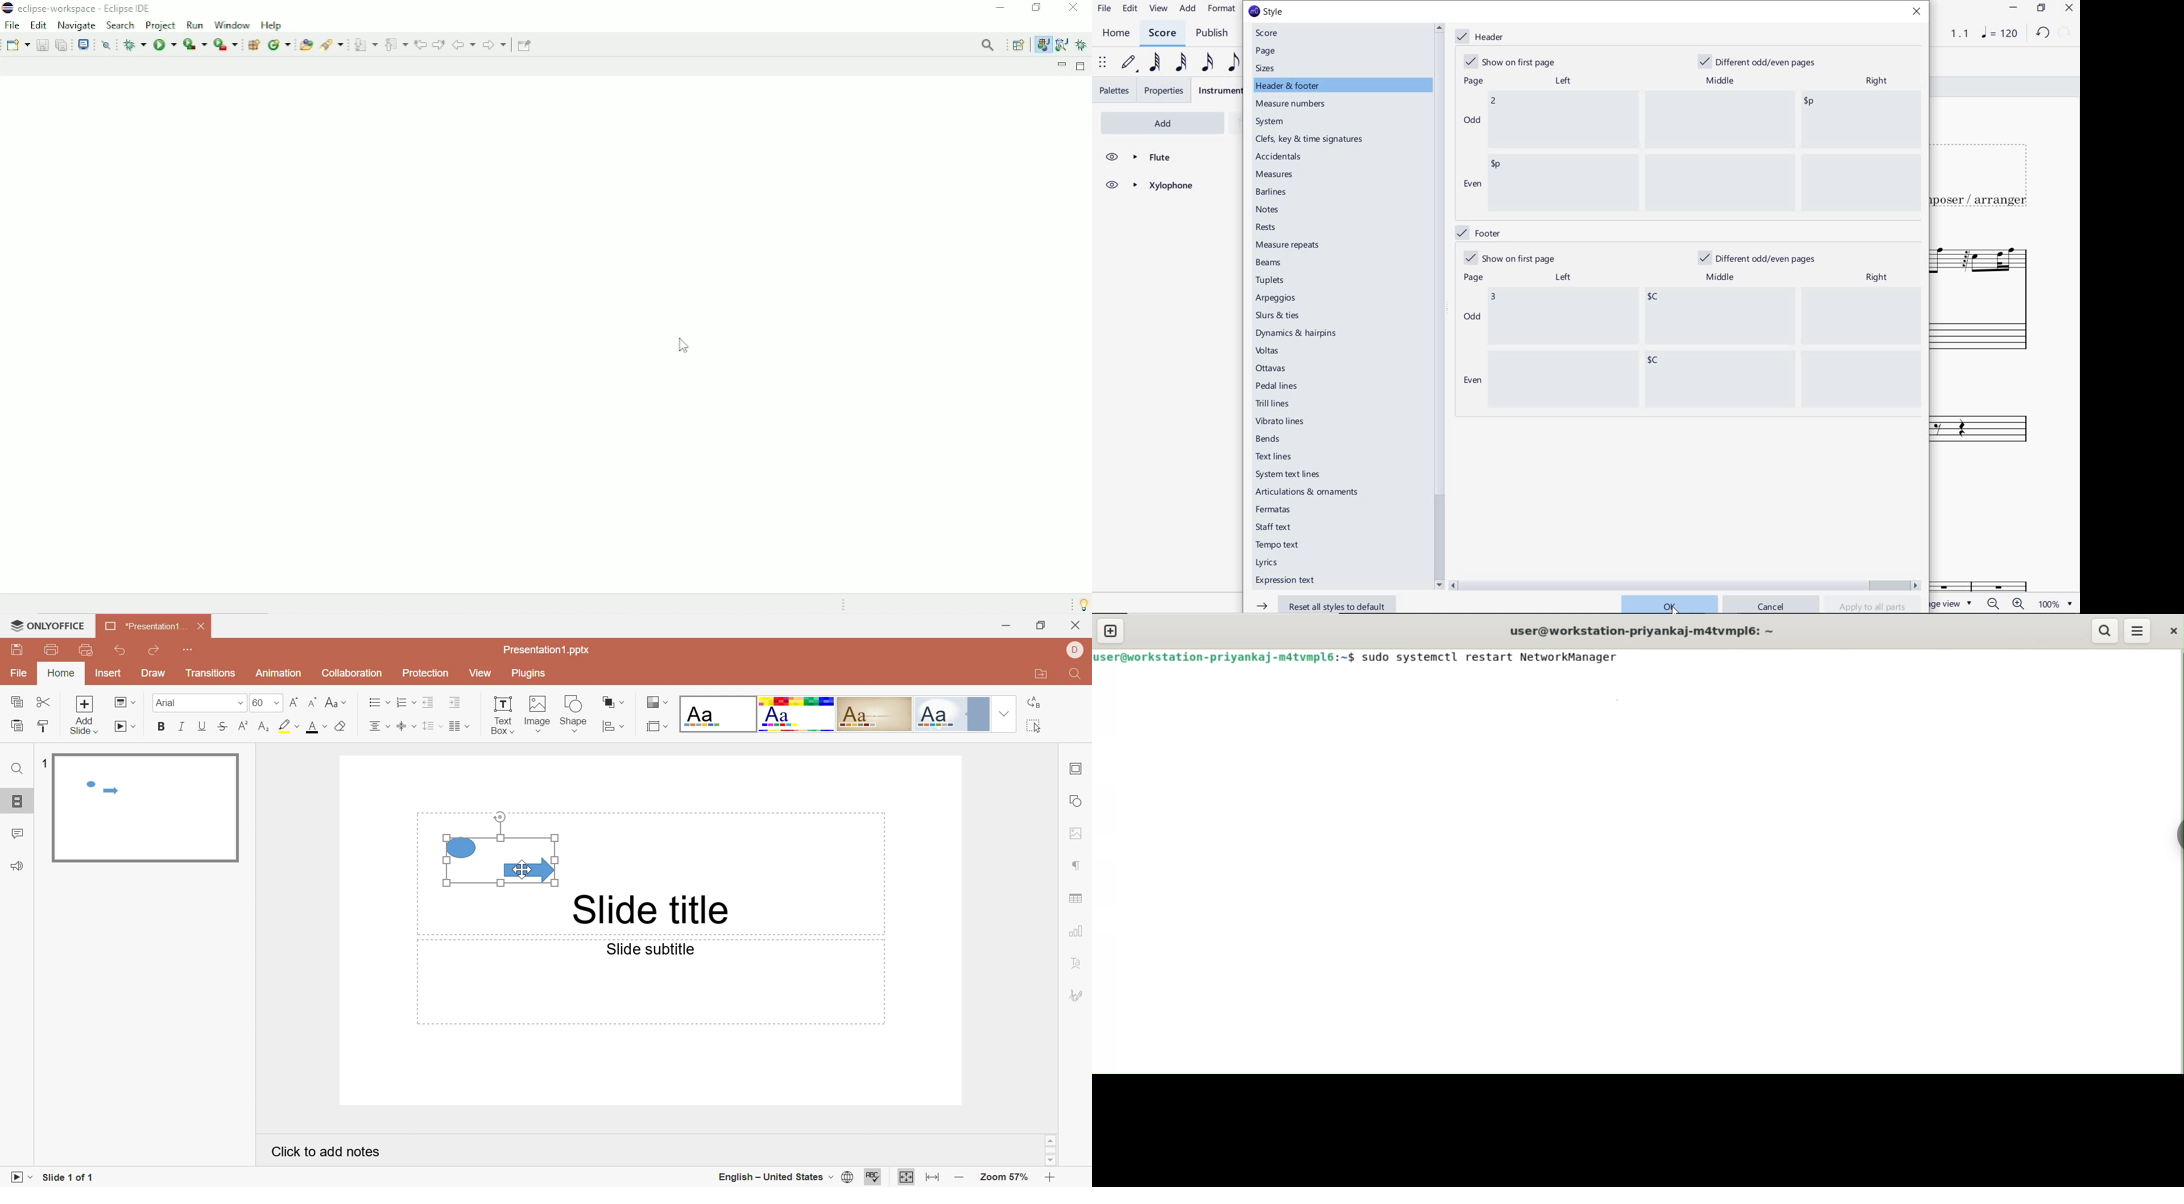 The height and width of the screenshot is (1204, 2184). What do you see at coordinates (1271, 263) in the screenshot?
I see `beams` at bounding box center [1271, 263].